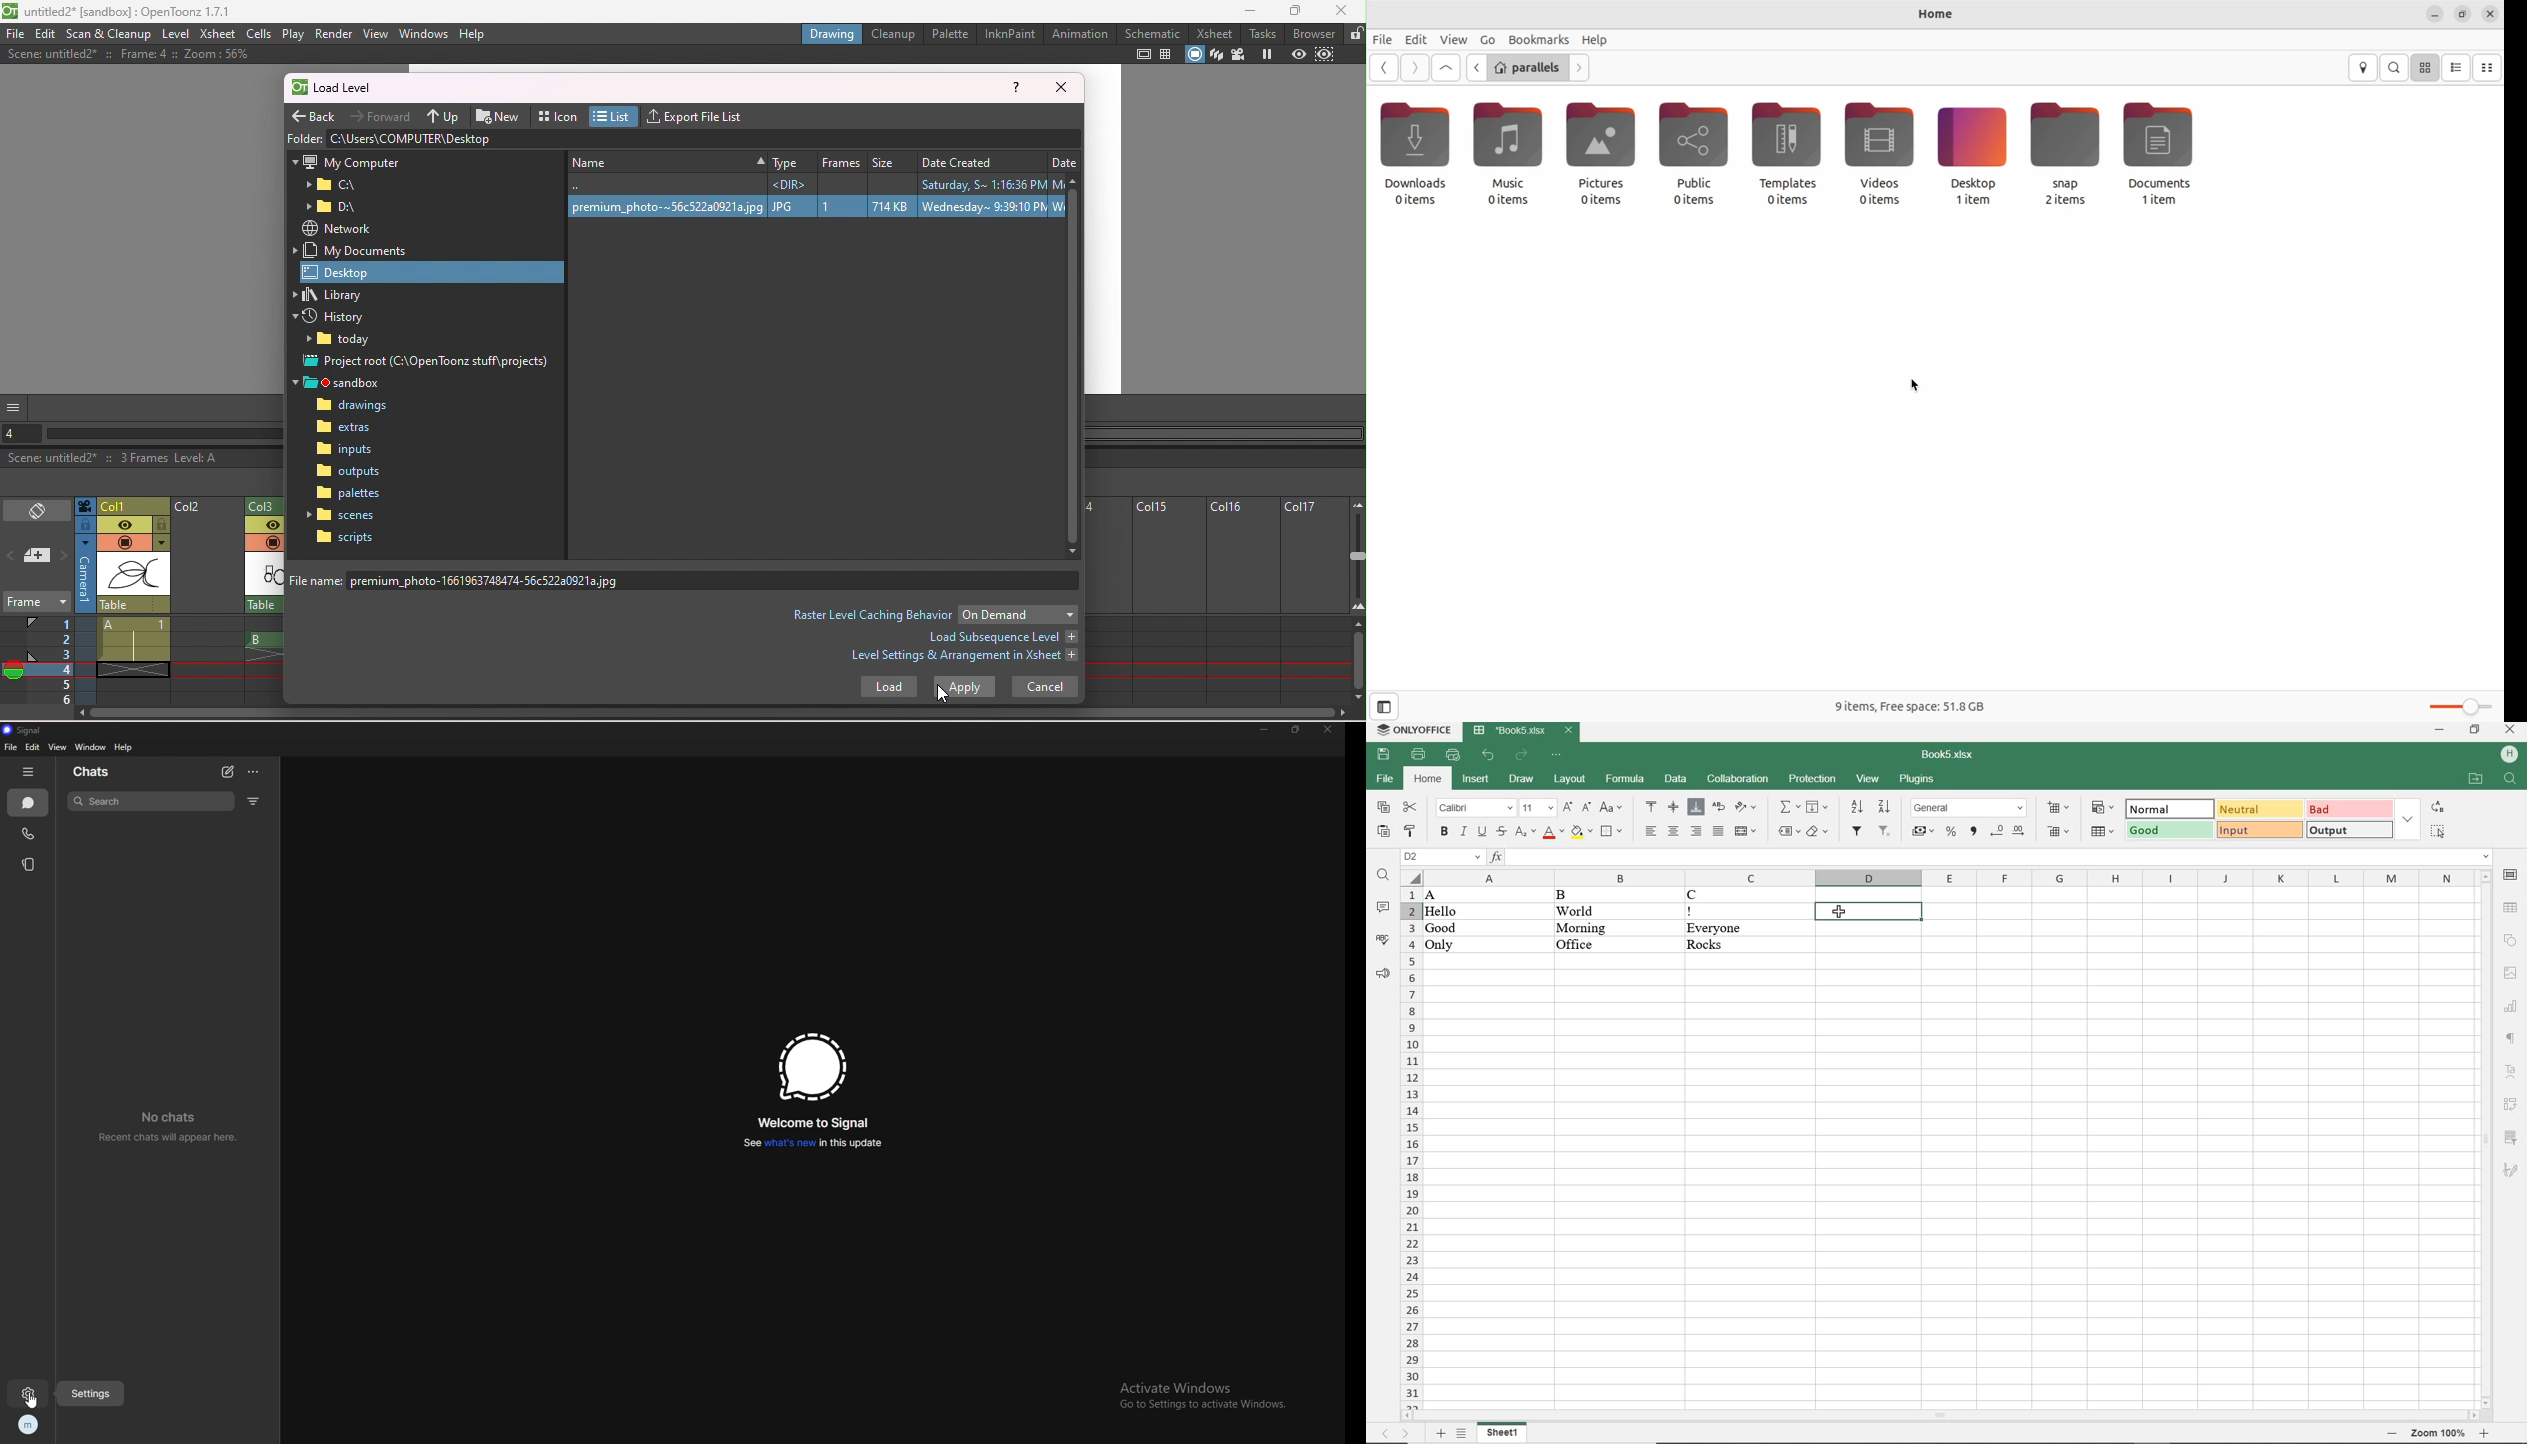  What do you see at coordinates (1382, 938) in the screenshot?
I see `SPELL CHECKING` at bounding box center [1382, 938].